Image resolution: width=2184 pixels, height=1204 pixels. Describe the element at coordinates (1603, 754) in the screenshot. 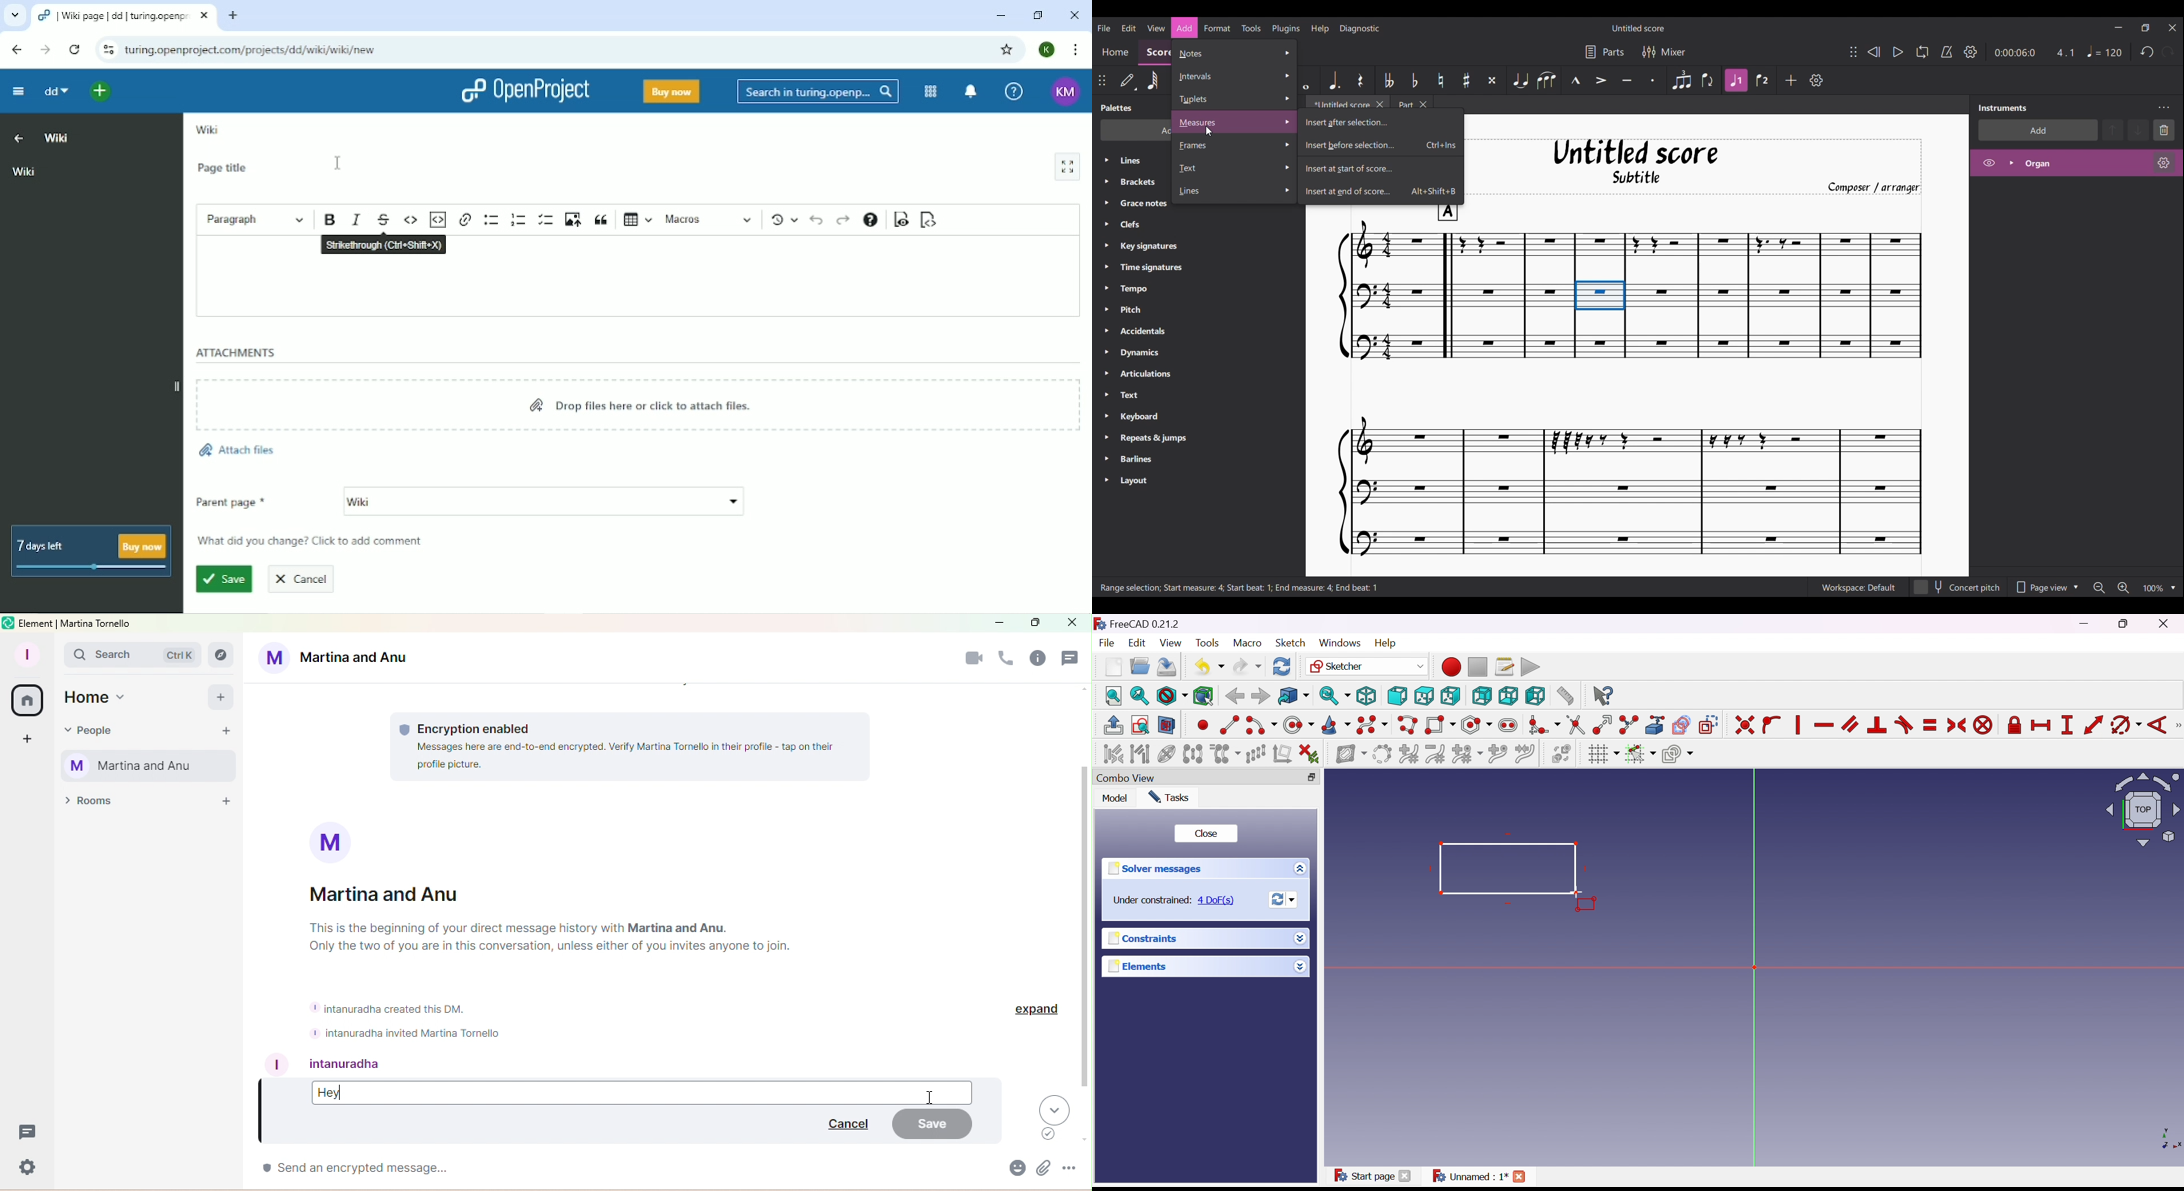

I see `Toggle grid` at that location.